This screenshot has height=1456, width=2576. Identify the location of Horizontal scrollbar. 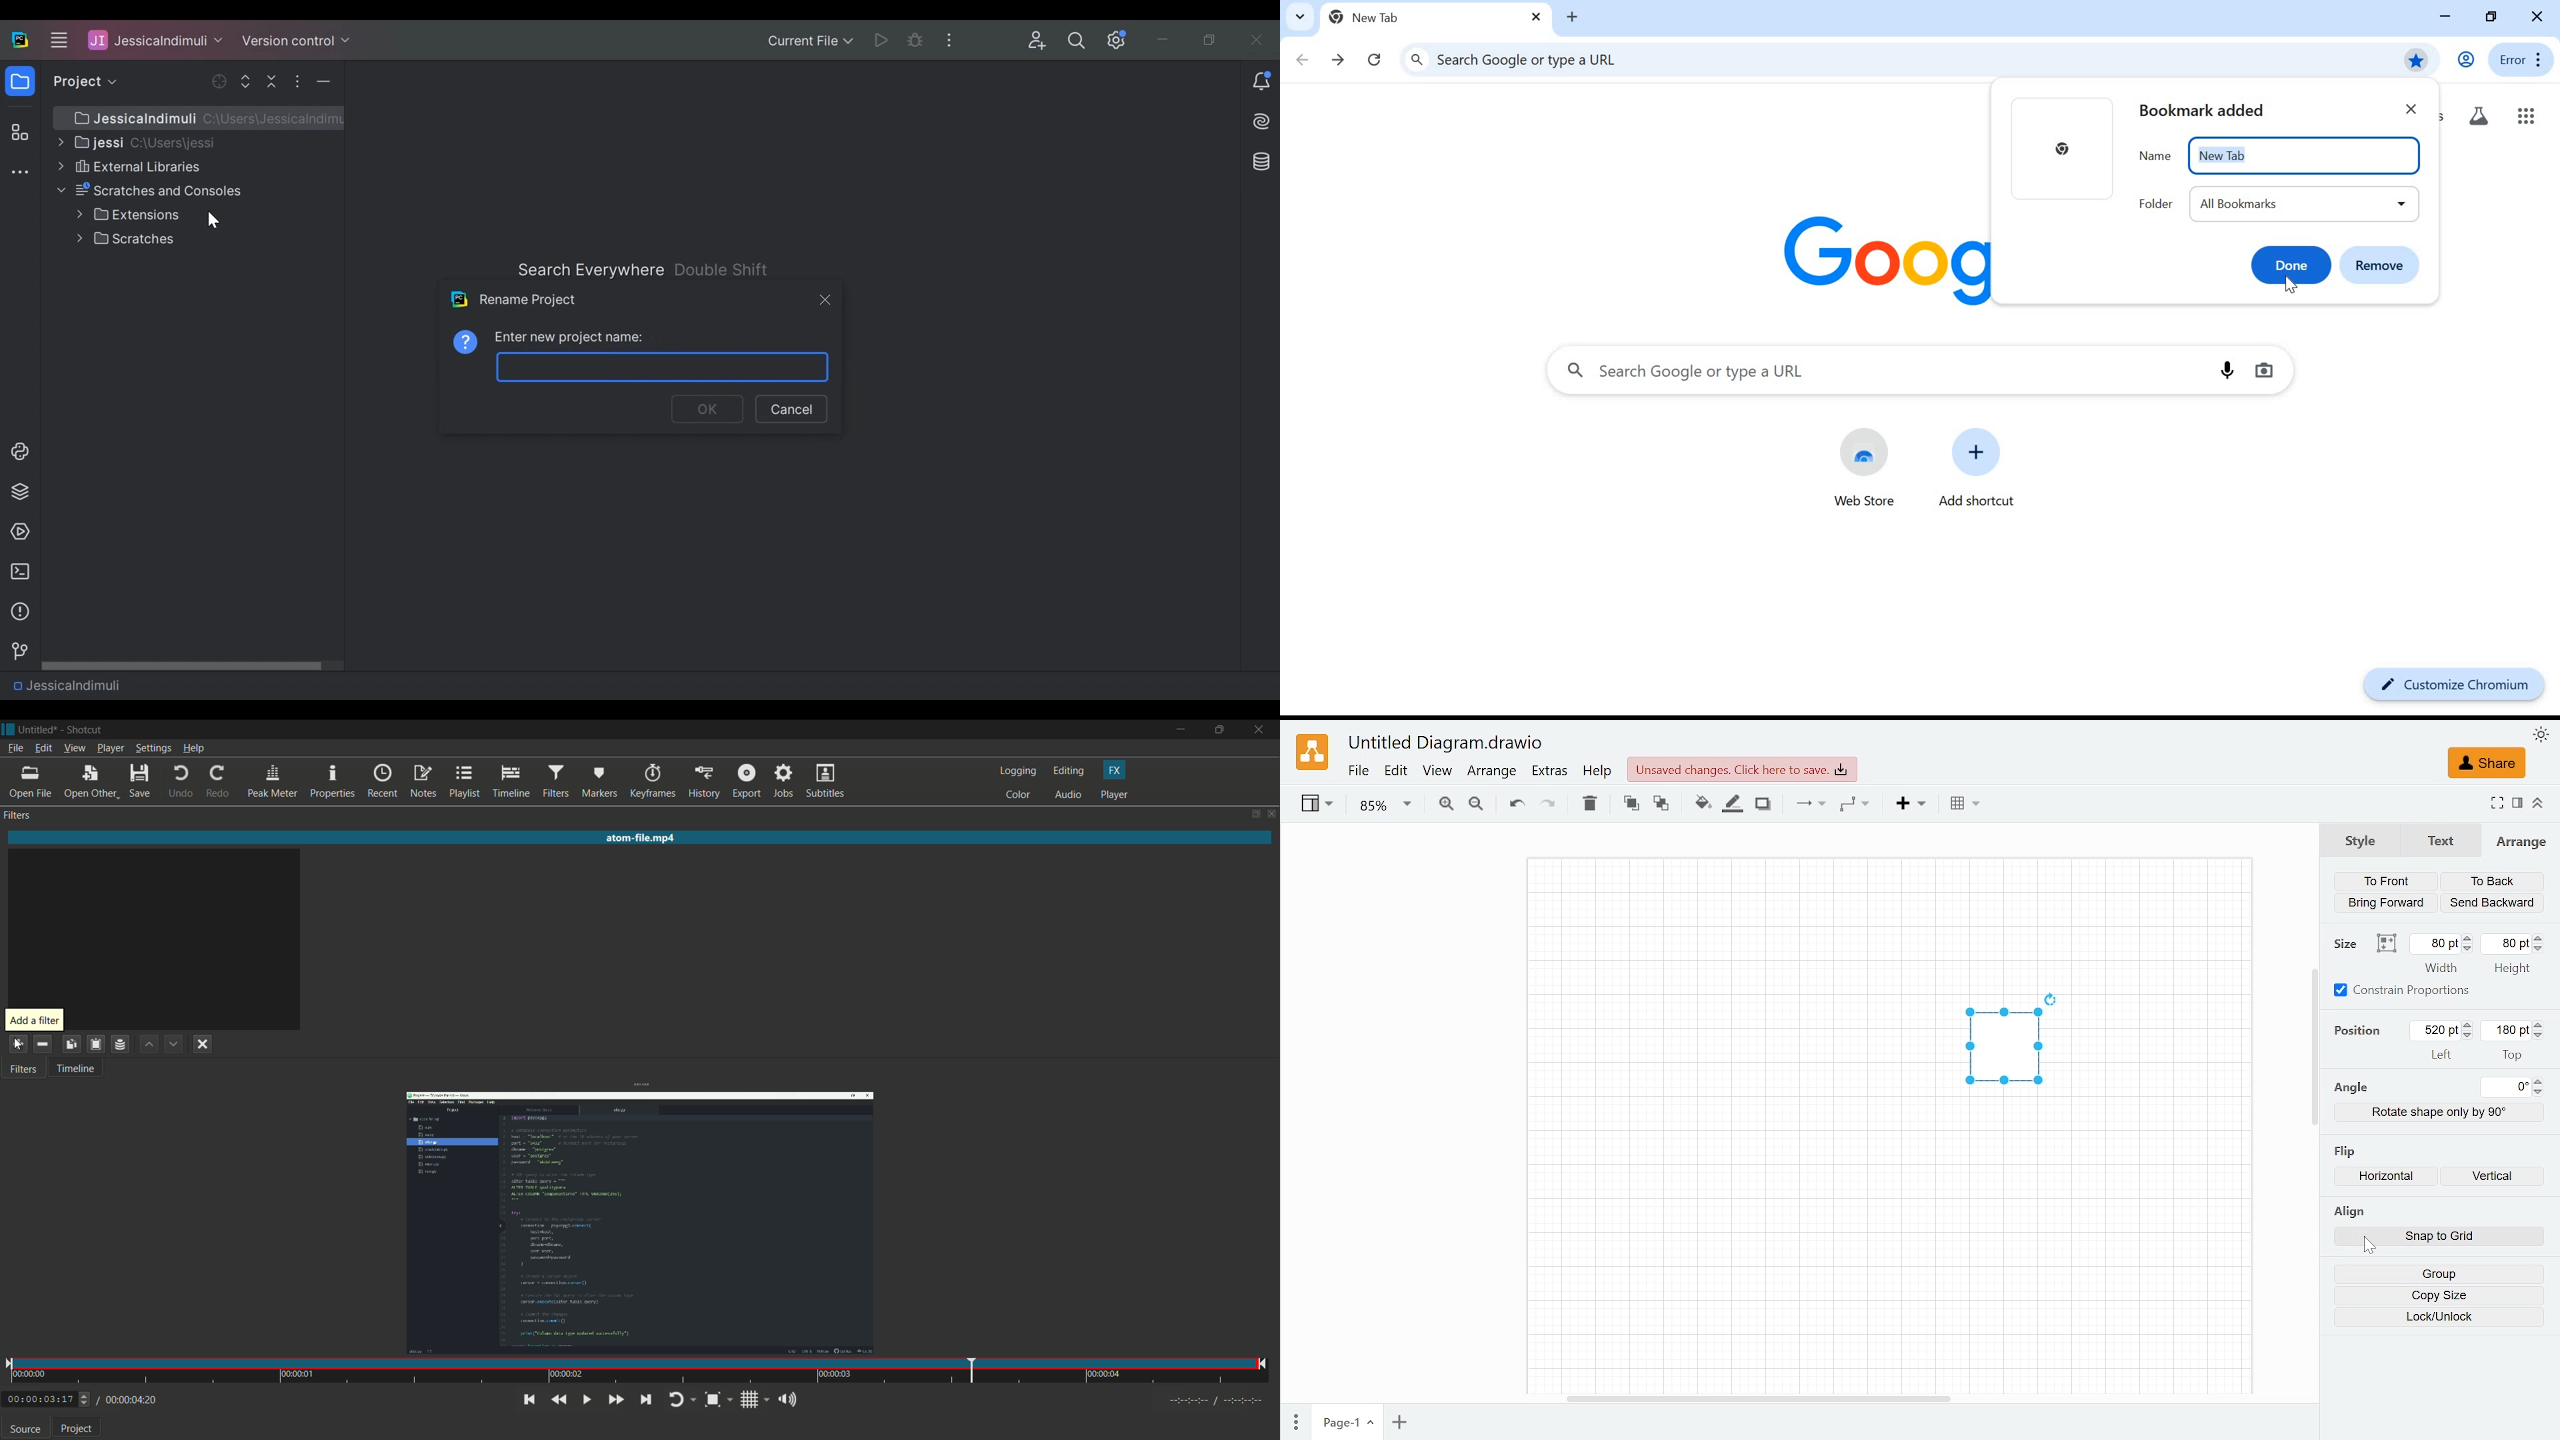
(1759, 1397).